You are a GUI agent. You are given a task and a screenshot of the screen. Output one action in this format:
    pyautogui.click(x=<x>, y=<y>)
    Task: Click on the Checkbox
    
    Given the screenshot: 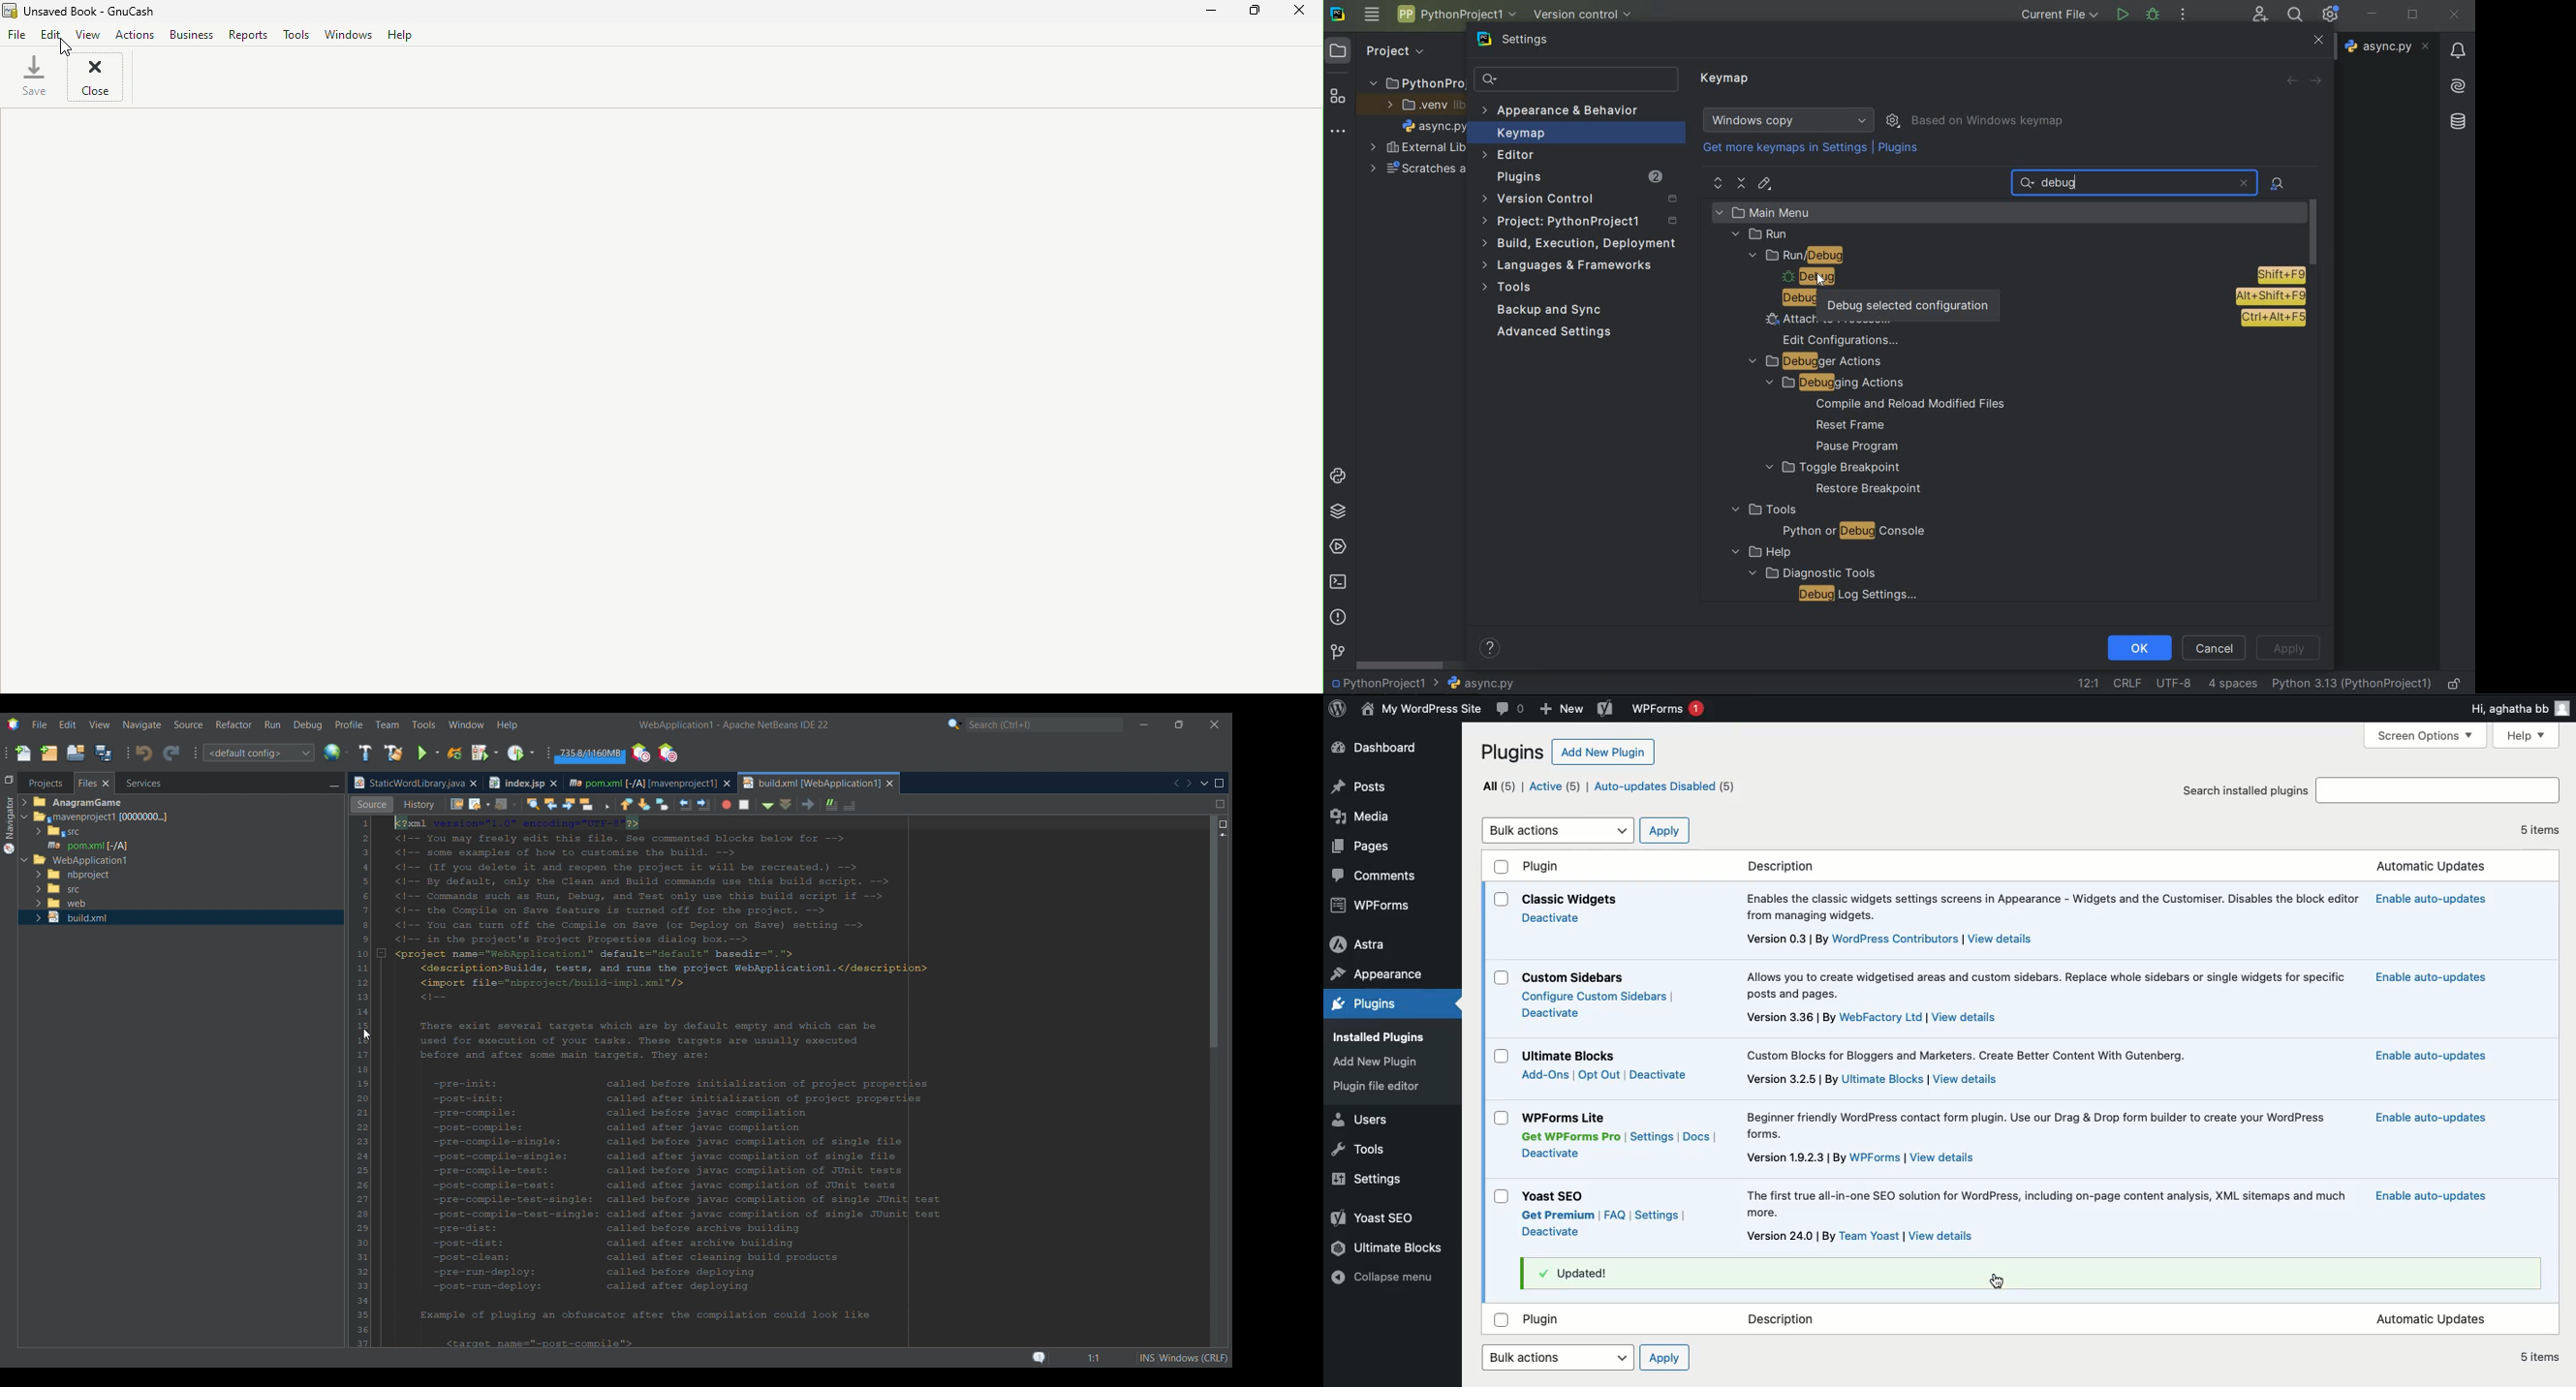 What is the action you would take?
    pyautogui.click(x=1502, y=1056)
    